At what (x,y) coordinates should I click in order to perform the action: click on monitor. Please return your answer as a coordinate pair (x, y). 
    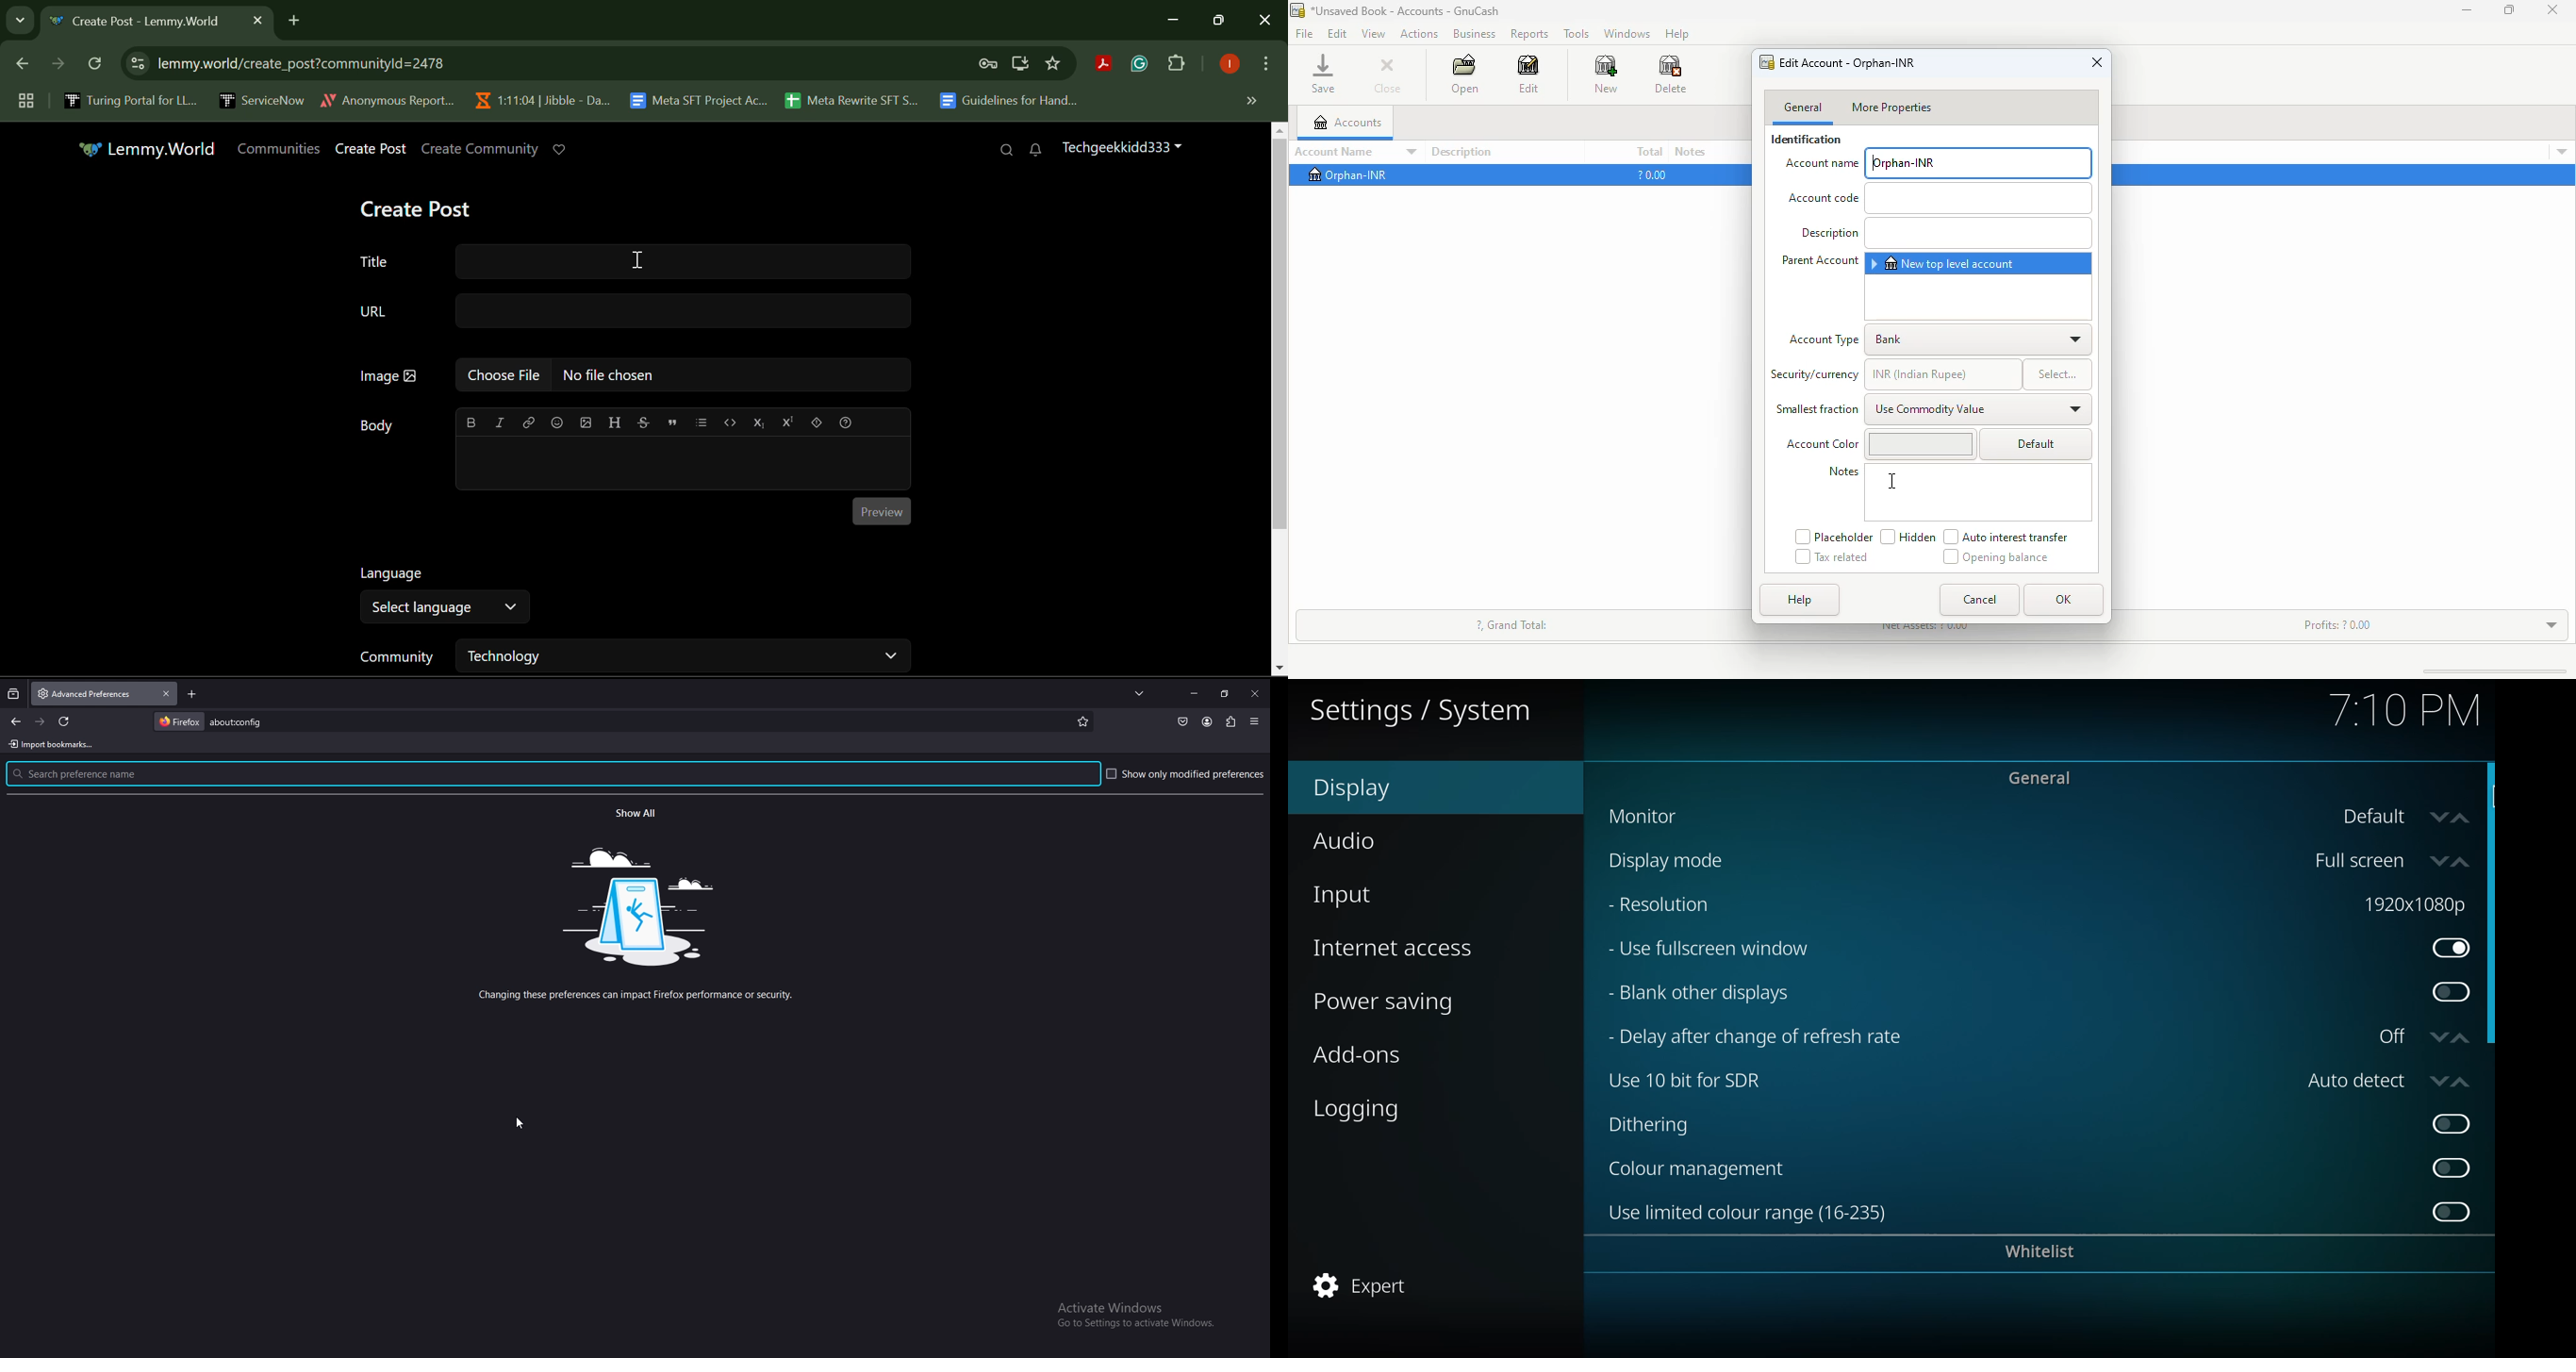
    Looking at the image, I should click on (1646, 816).